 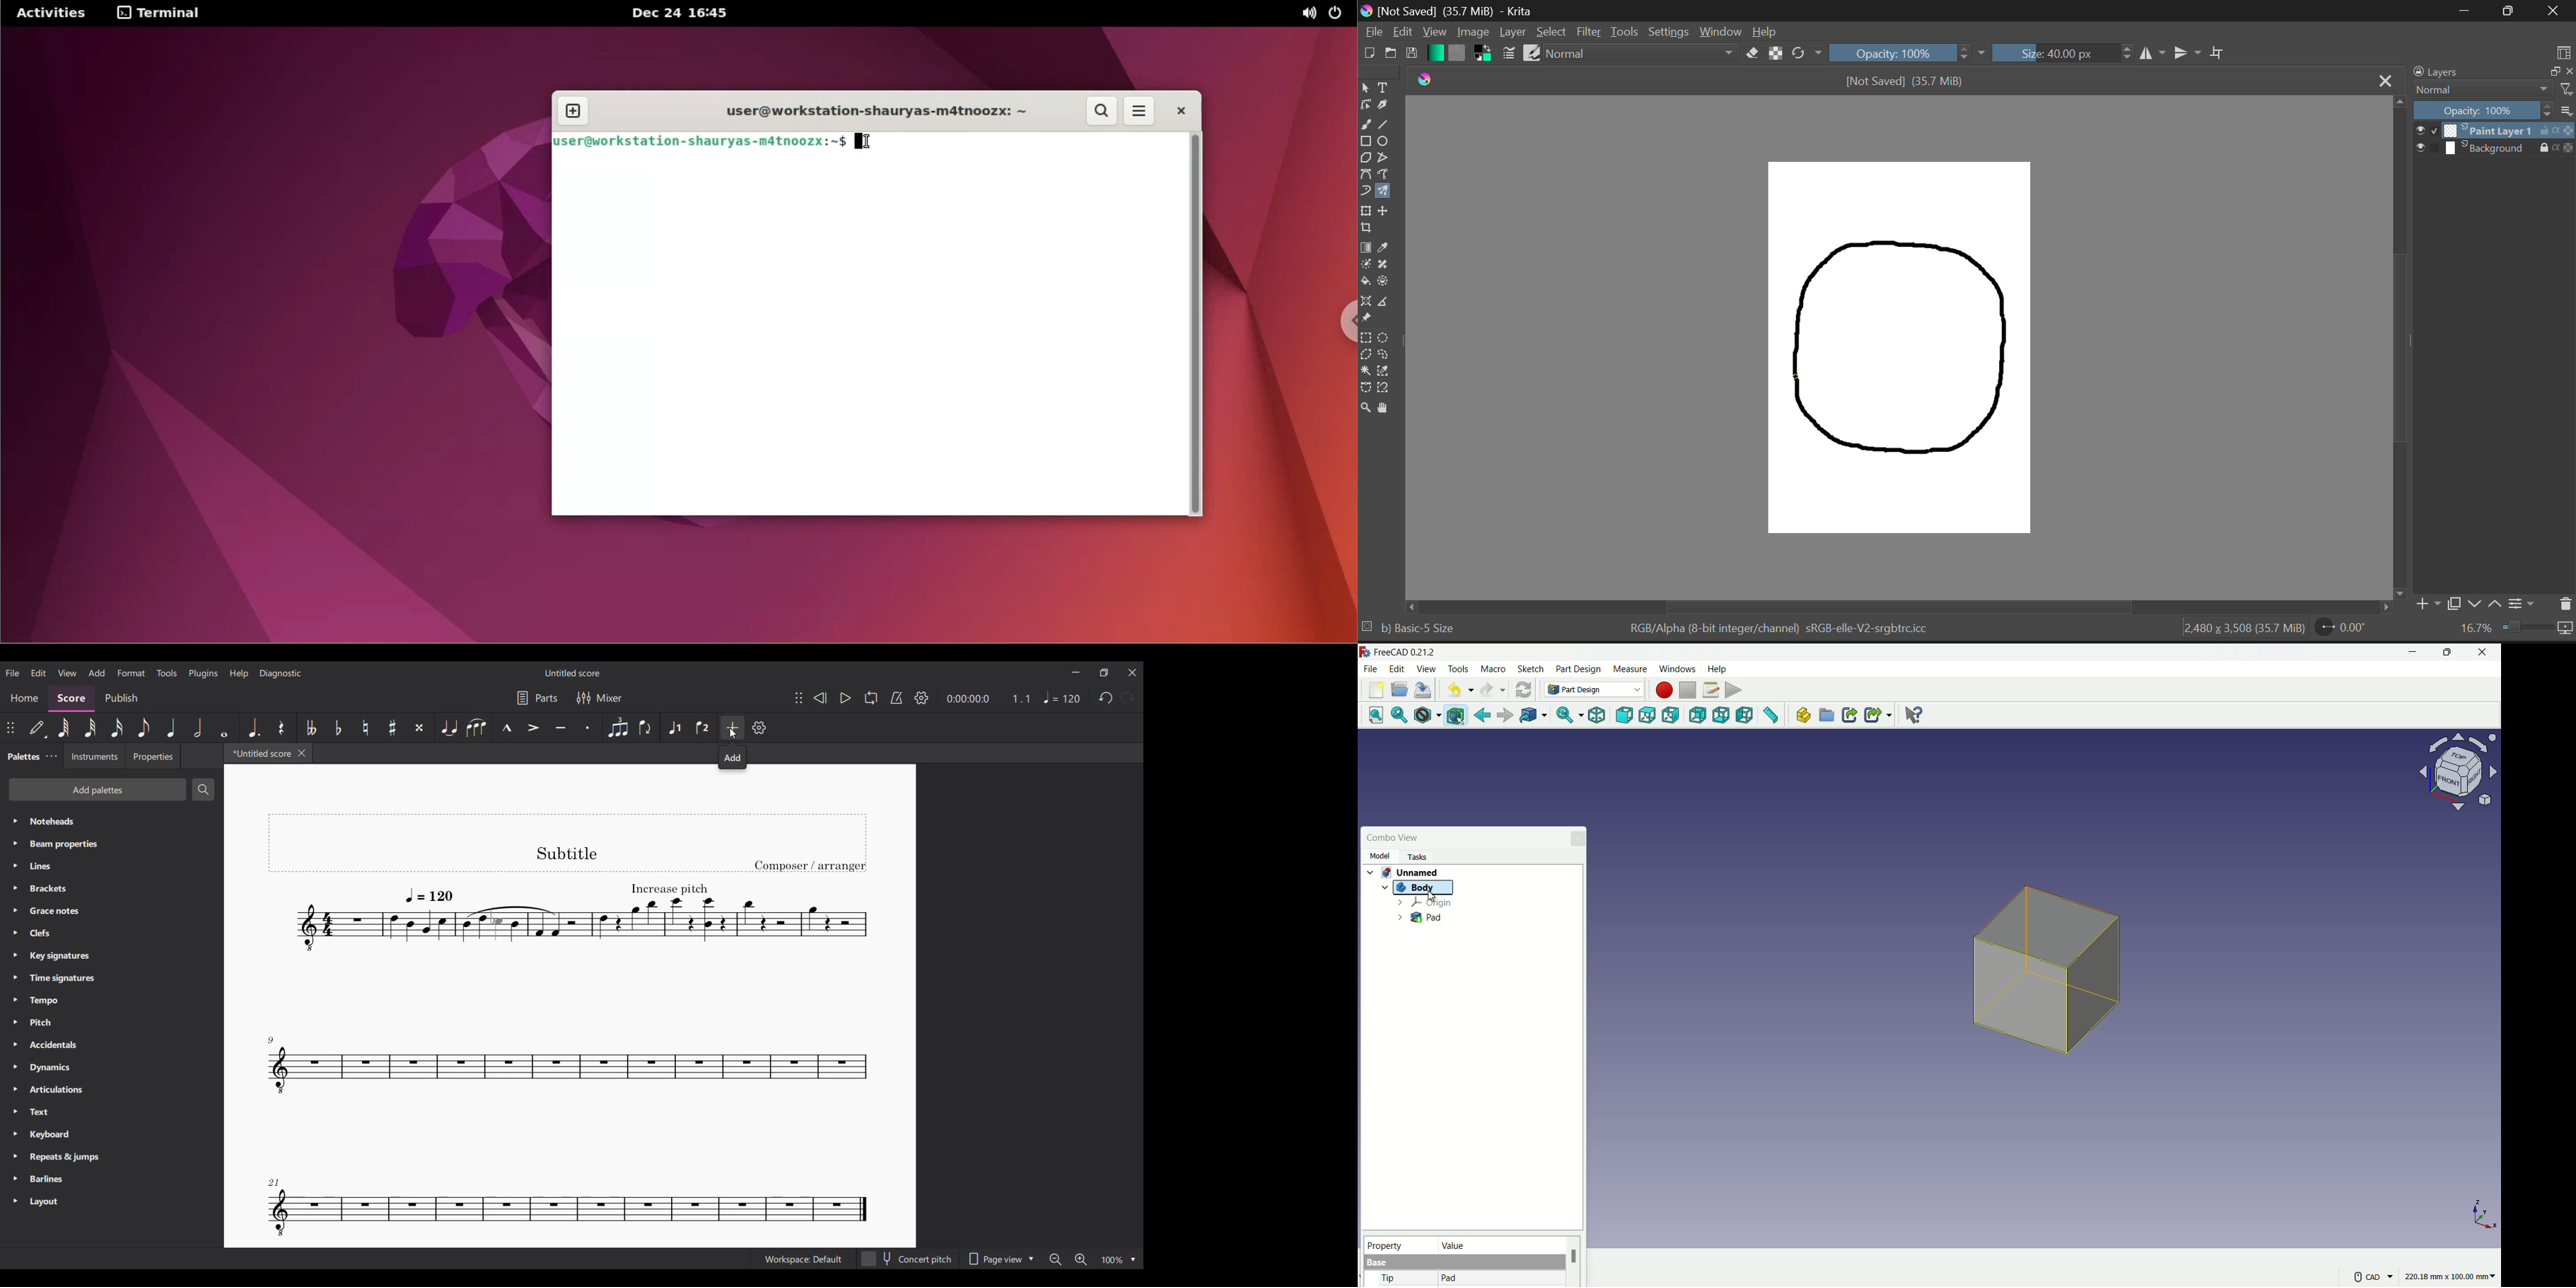 I want to click on Add Layer, so click(x=2427, y=603).